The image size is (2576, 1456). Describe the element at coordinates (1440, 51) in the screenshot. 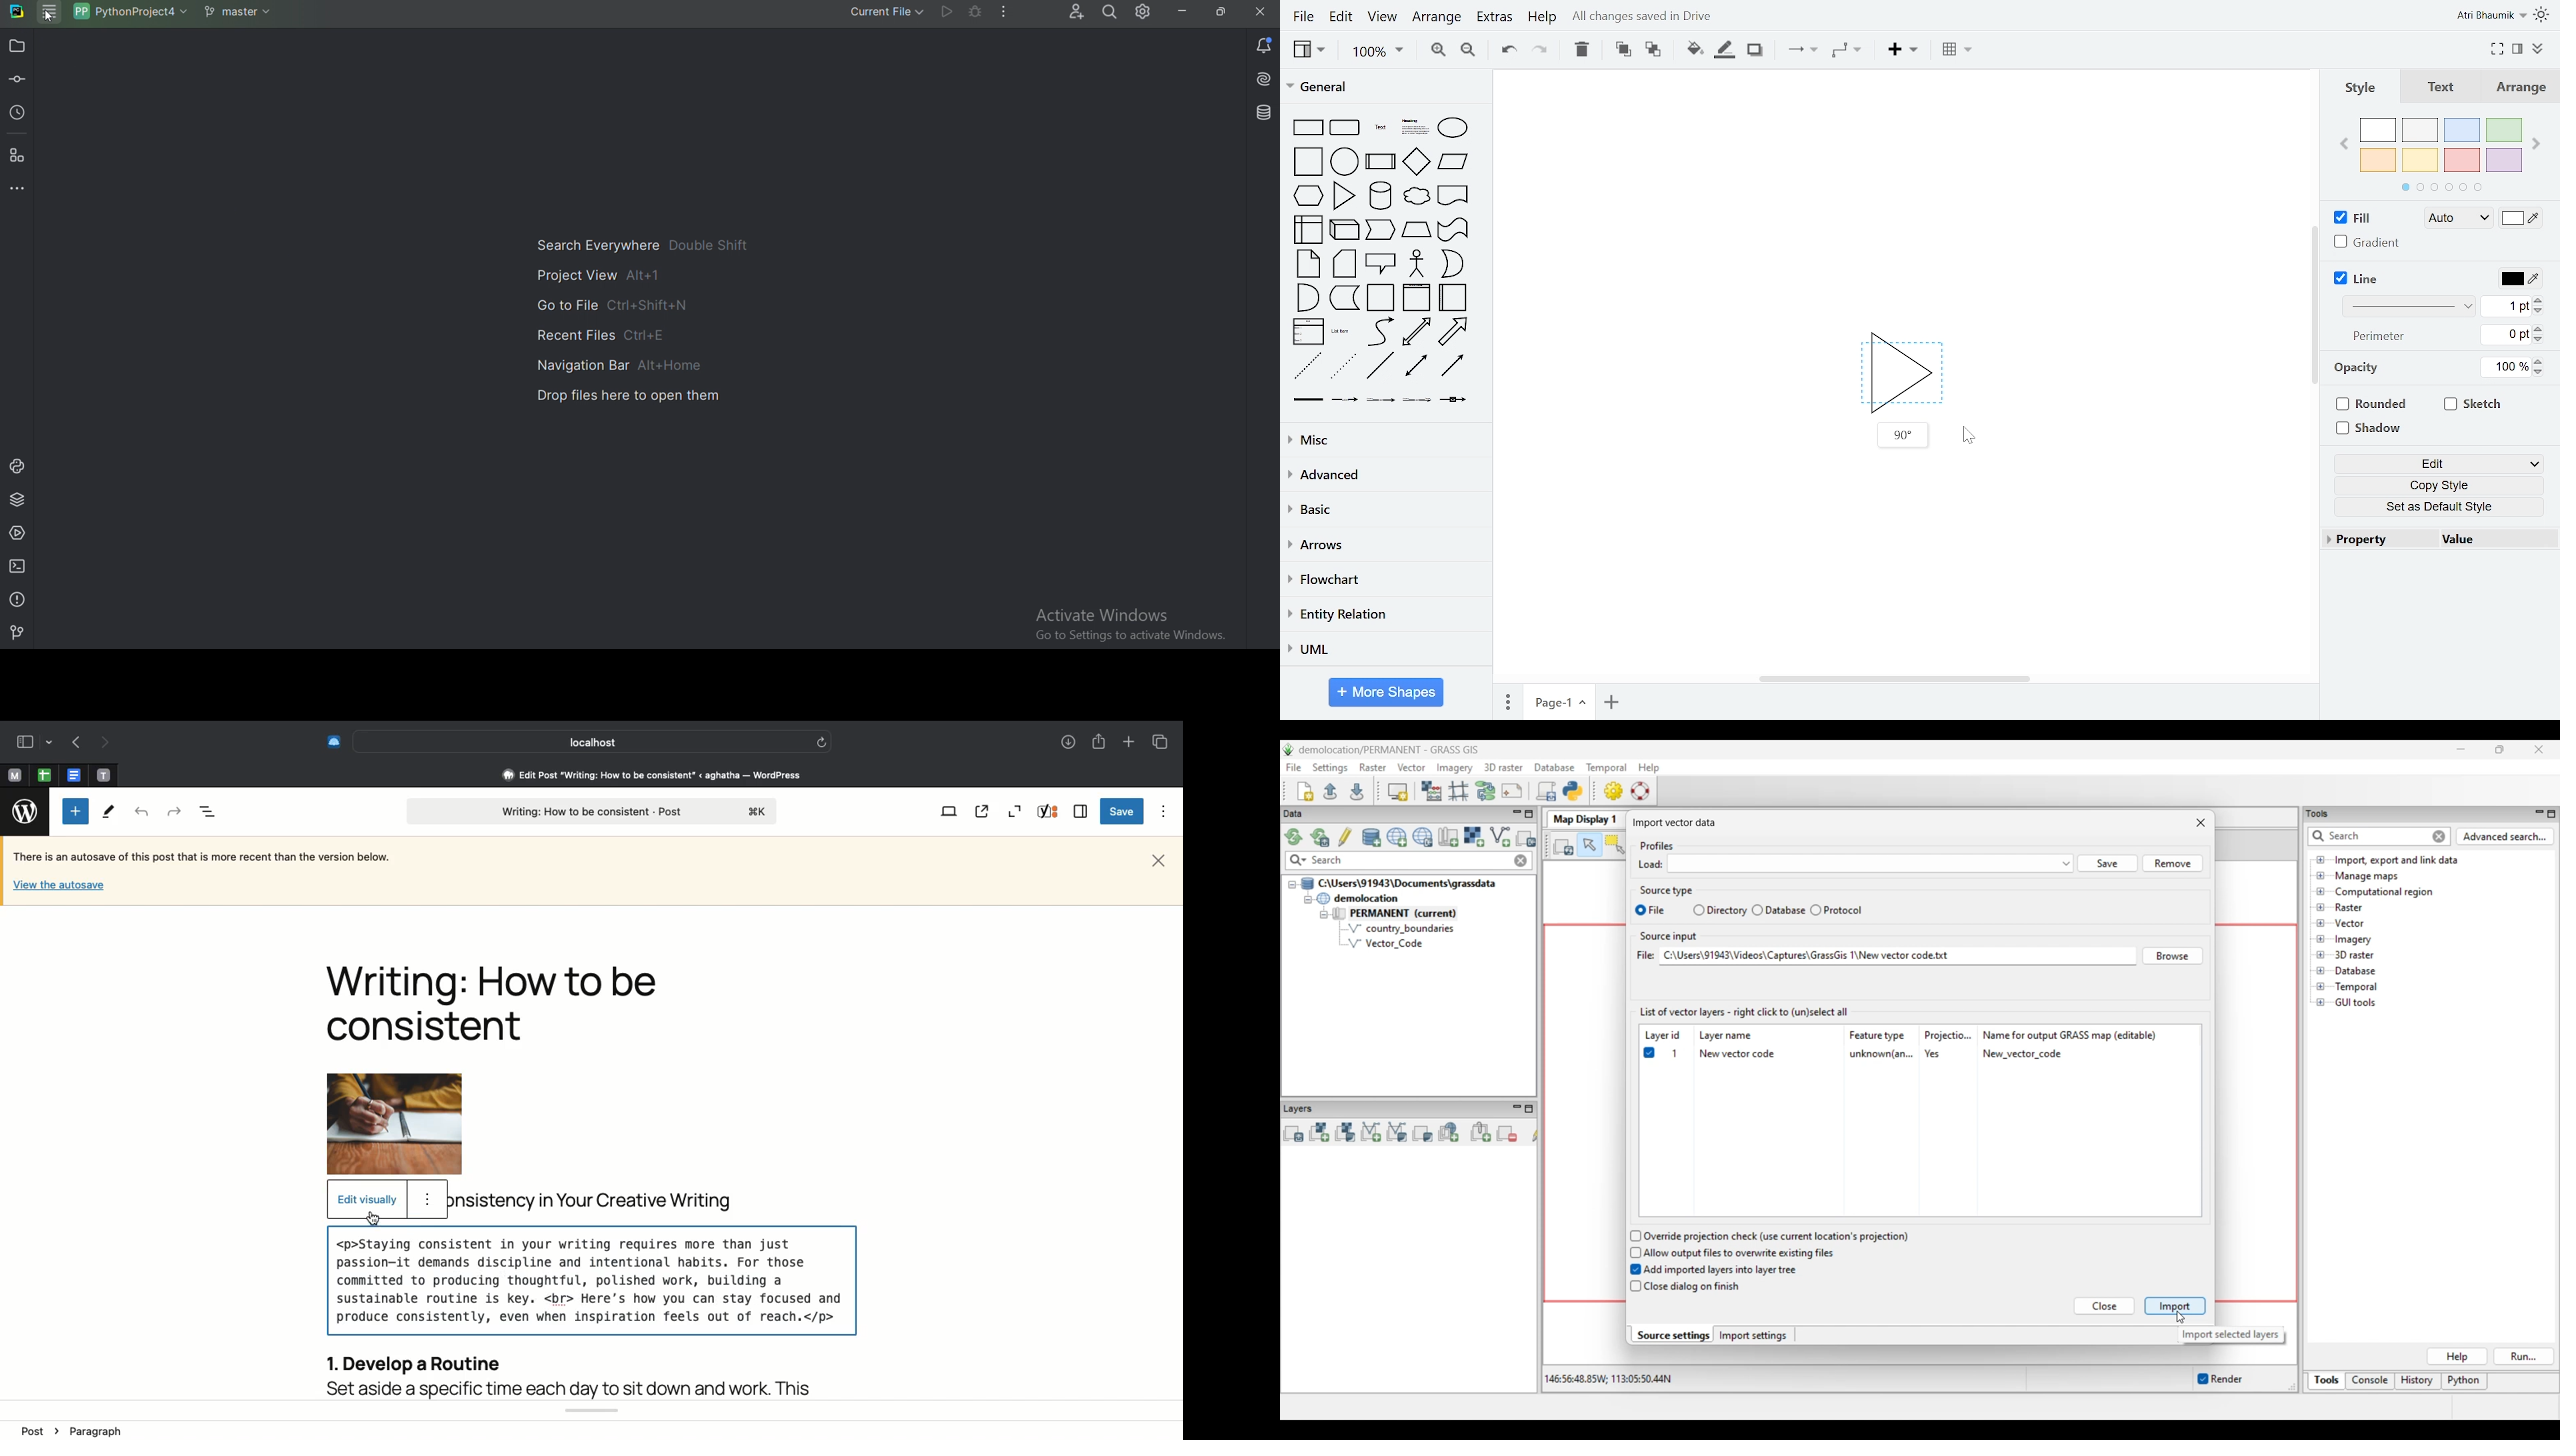

I see `zoom in` at that location.